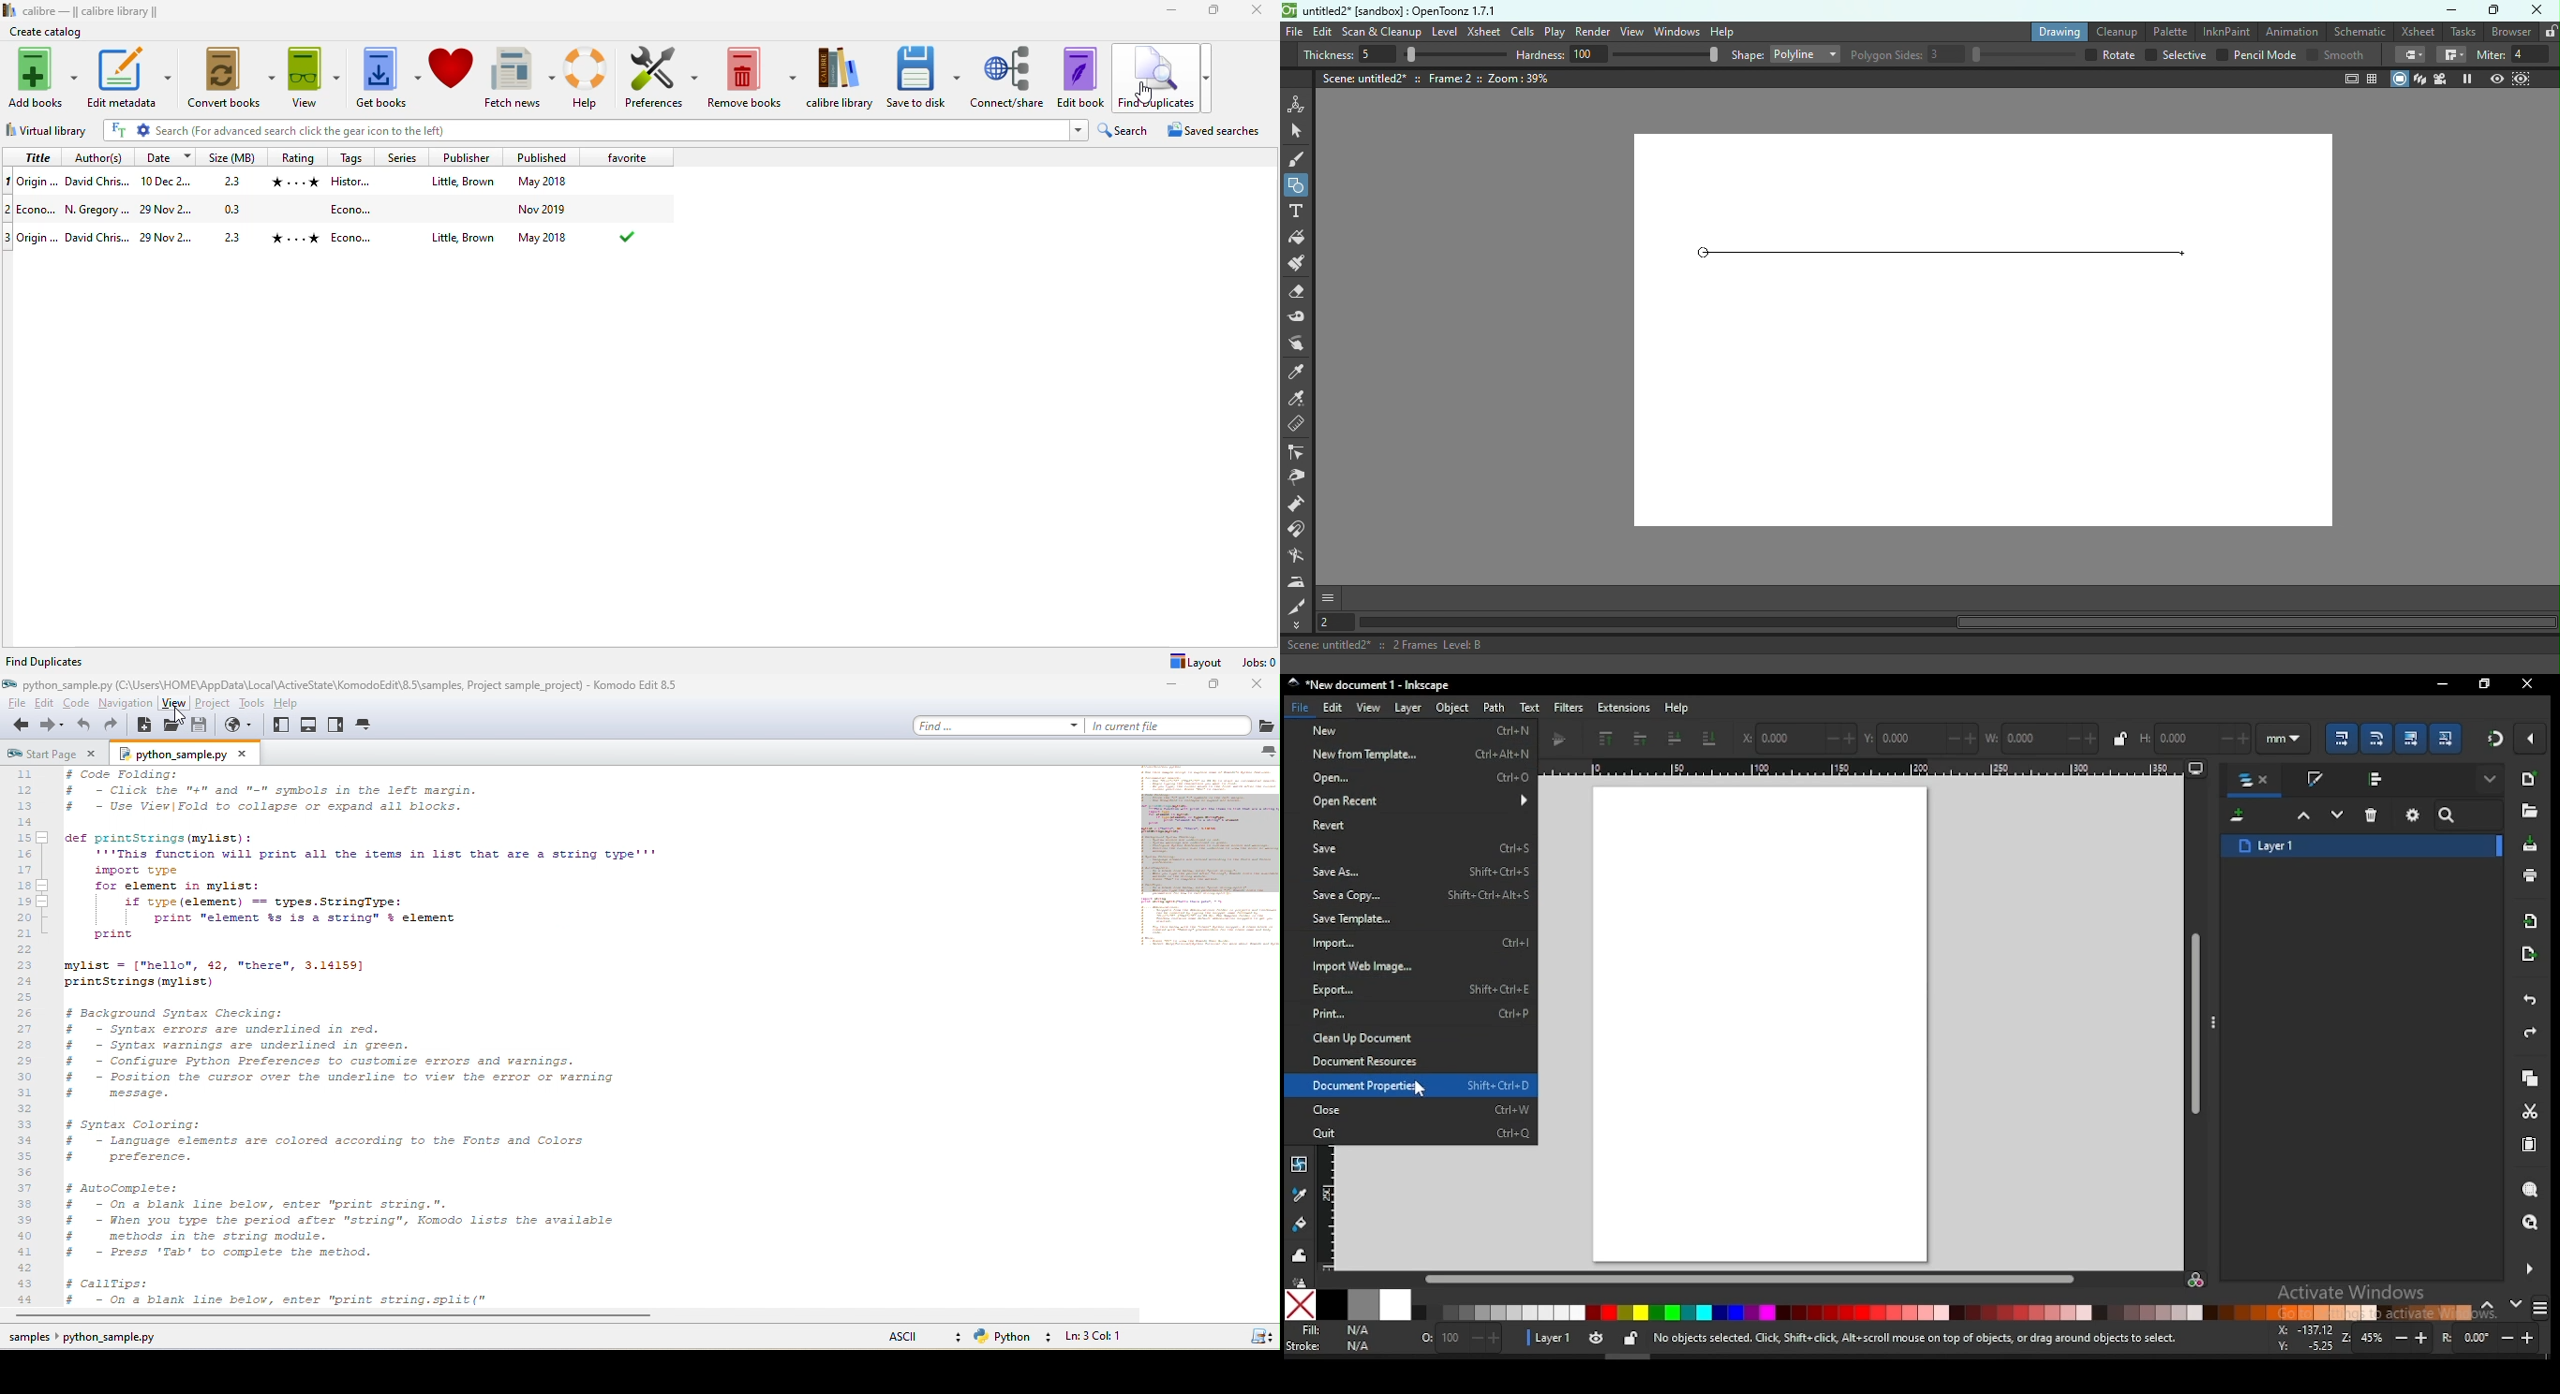  What do you see at coordinates (2469, 815) in the screenshot?
I see `search bar` at bounding box center [2469, 815].